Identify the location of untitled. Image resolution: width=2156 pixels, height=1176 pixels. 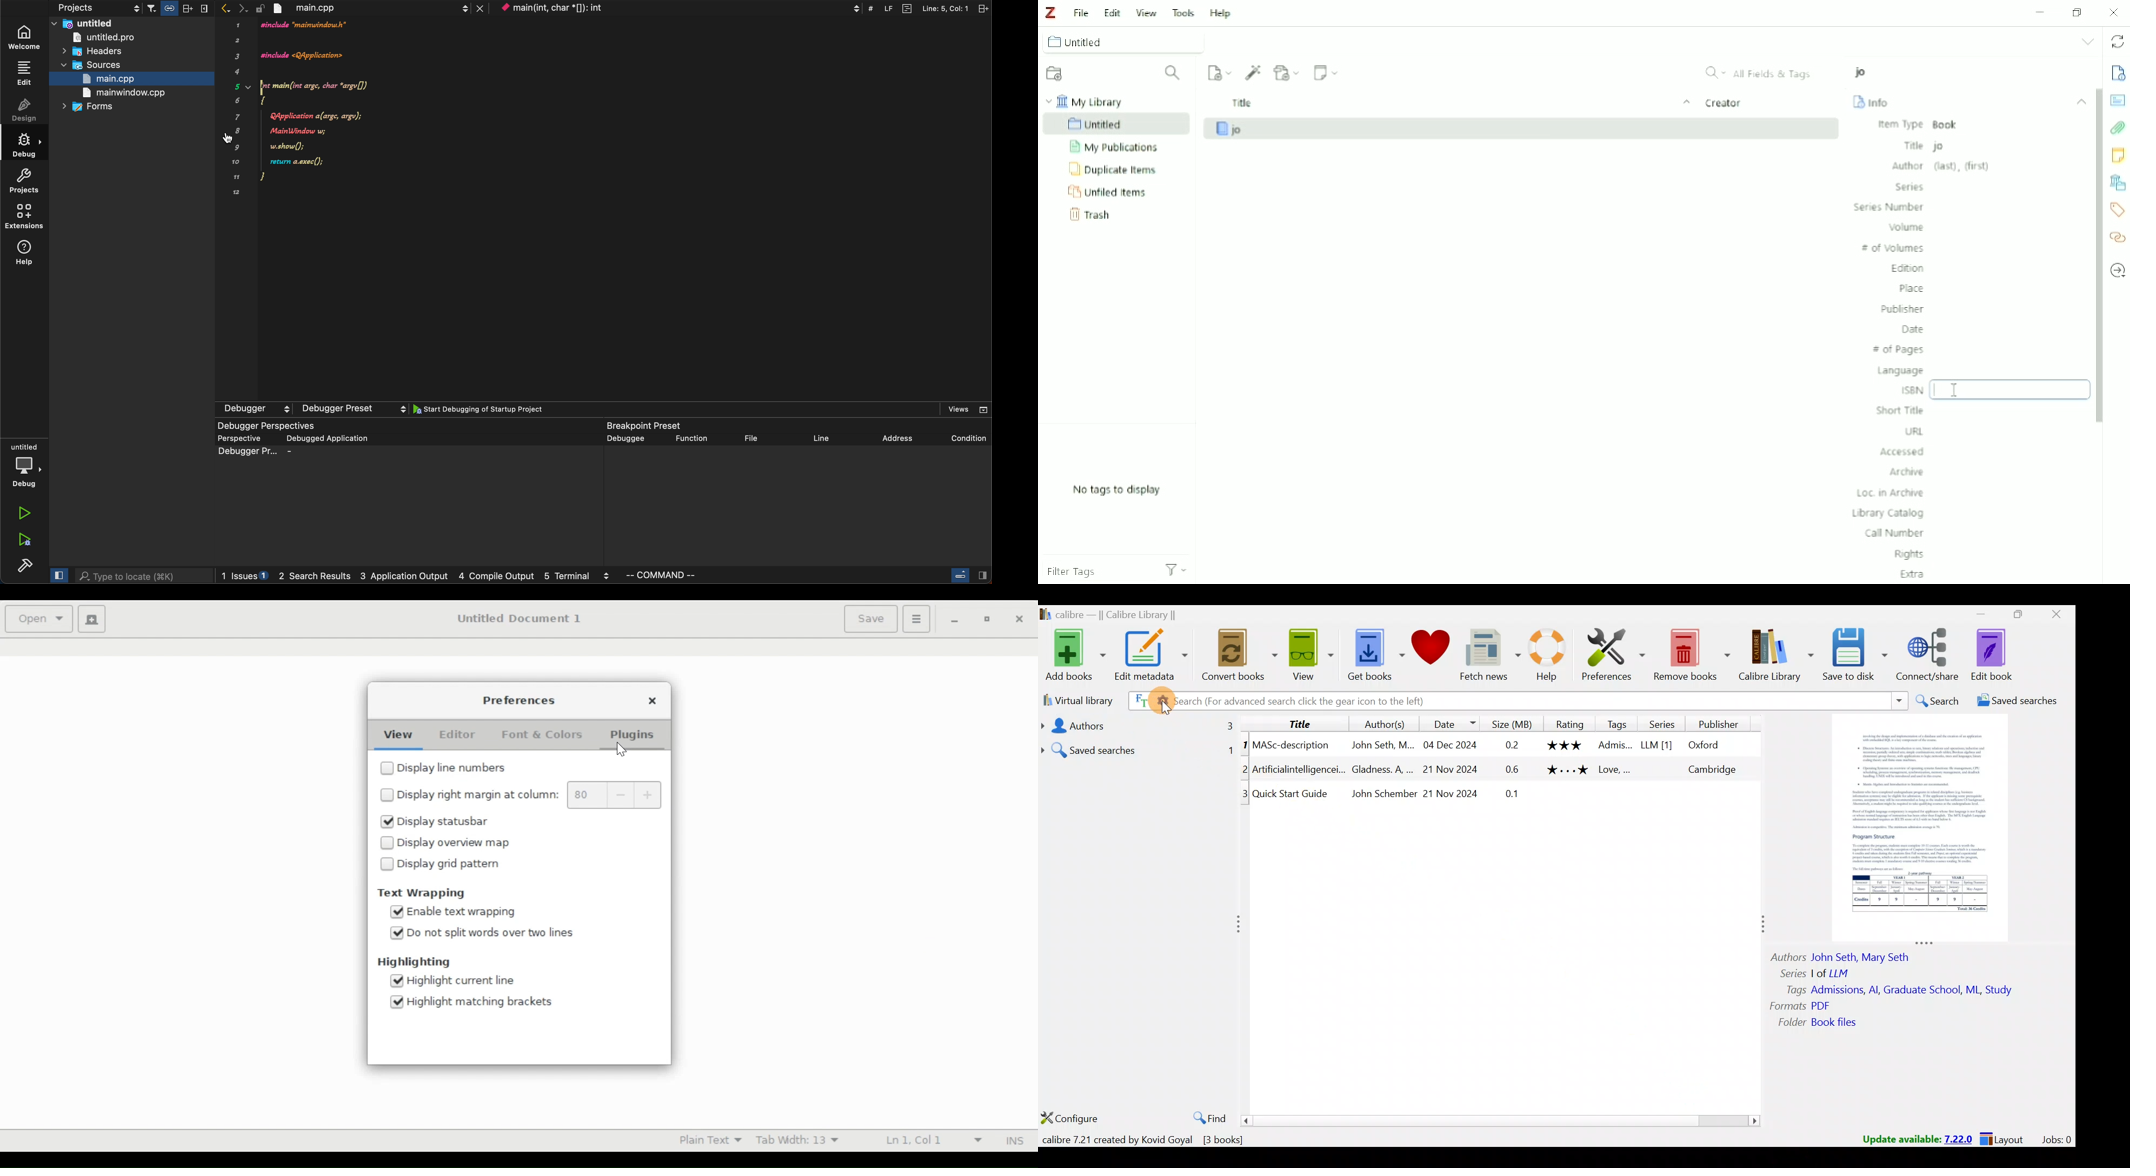
(130, 23).